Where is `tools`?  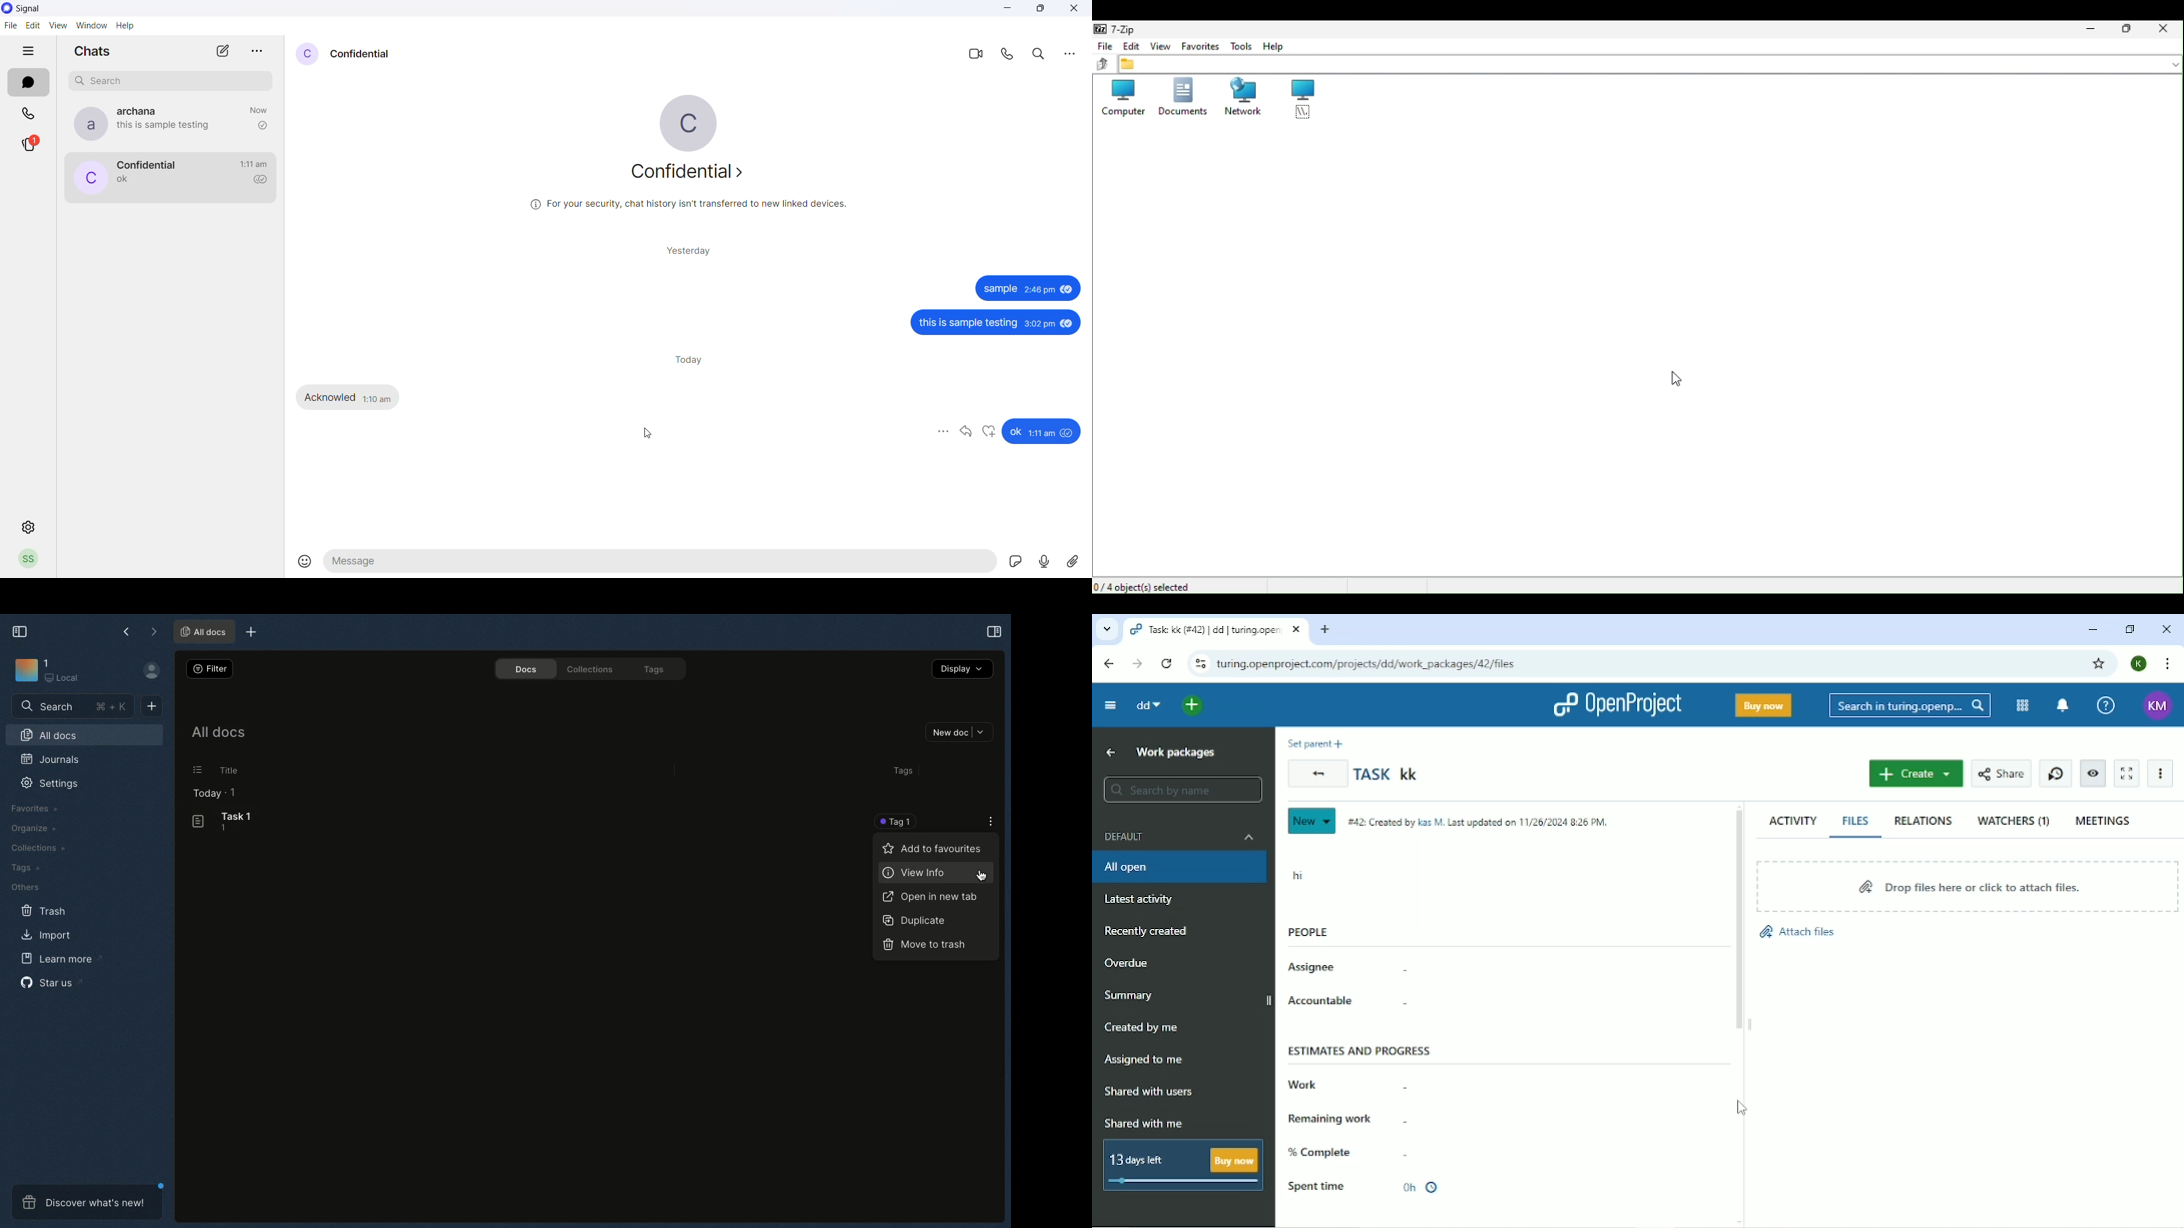
tools is located at coordinates (1239, 44).